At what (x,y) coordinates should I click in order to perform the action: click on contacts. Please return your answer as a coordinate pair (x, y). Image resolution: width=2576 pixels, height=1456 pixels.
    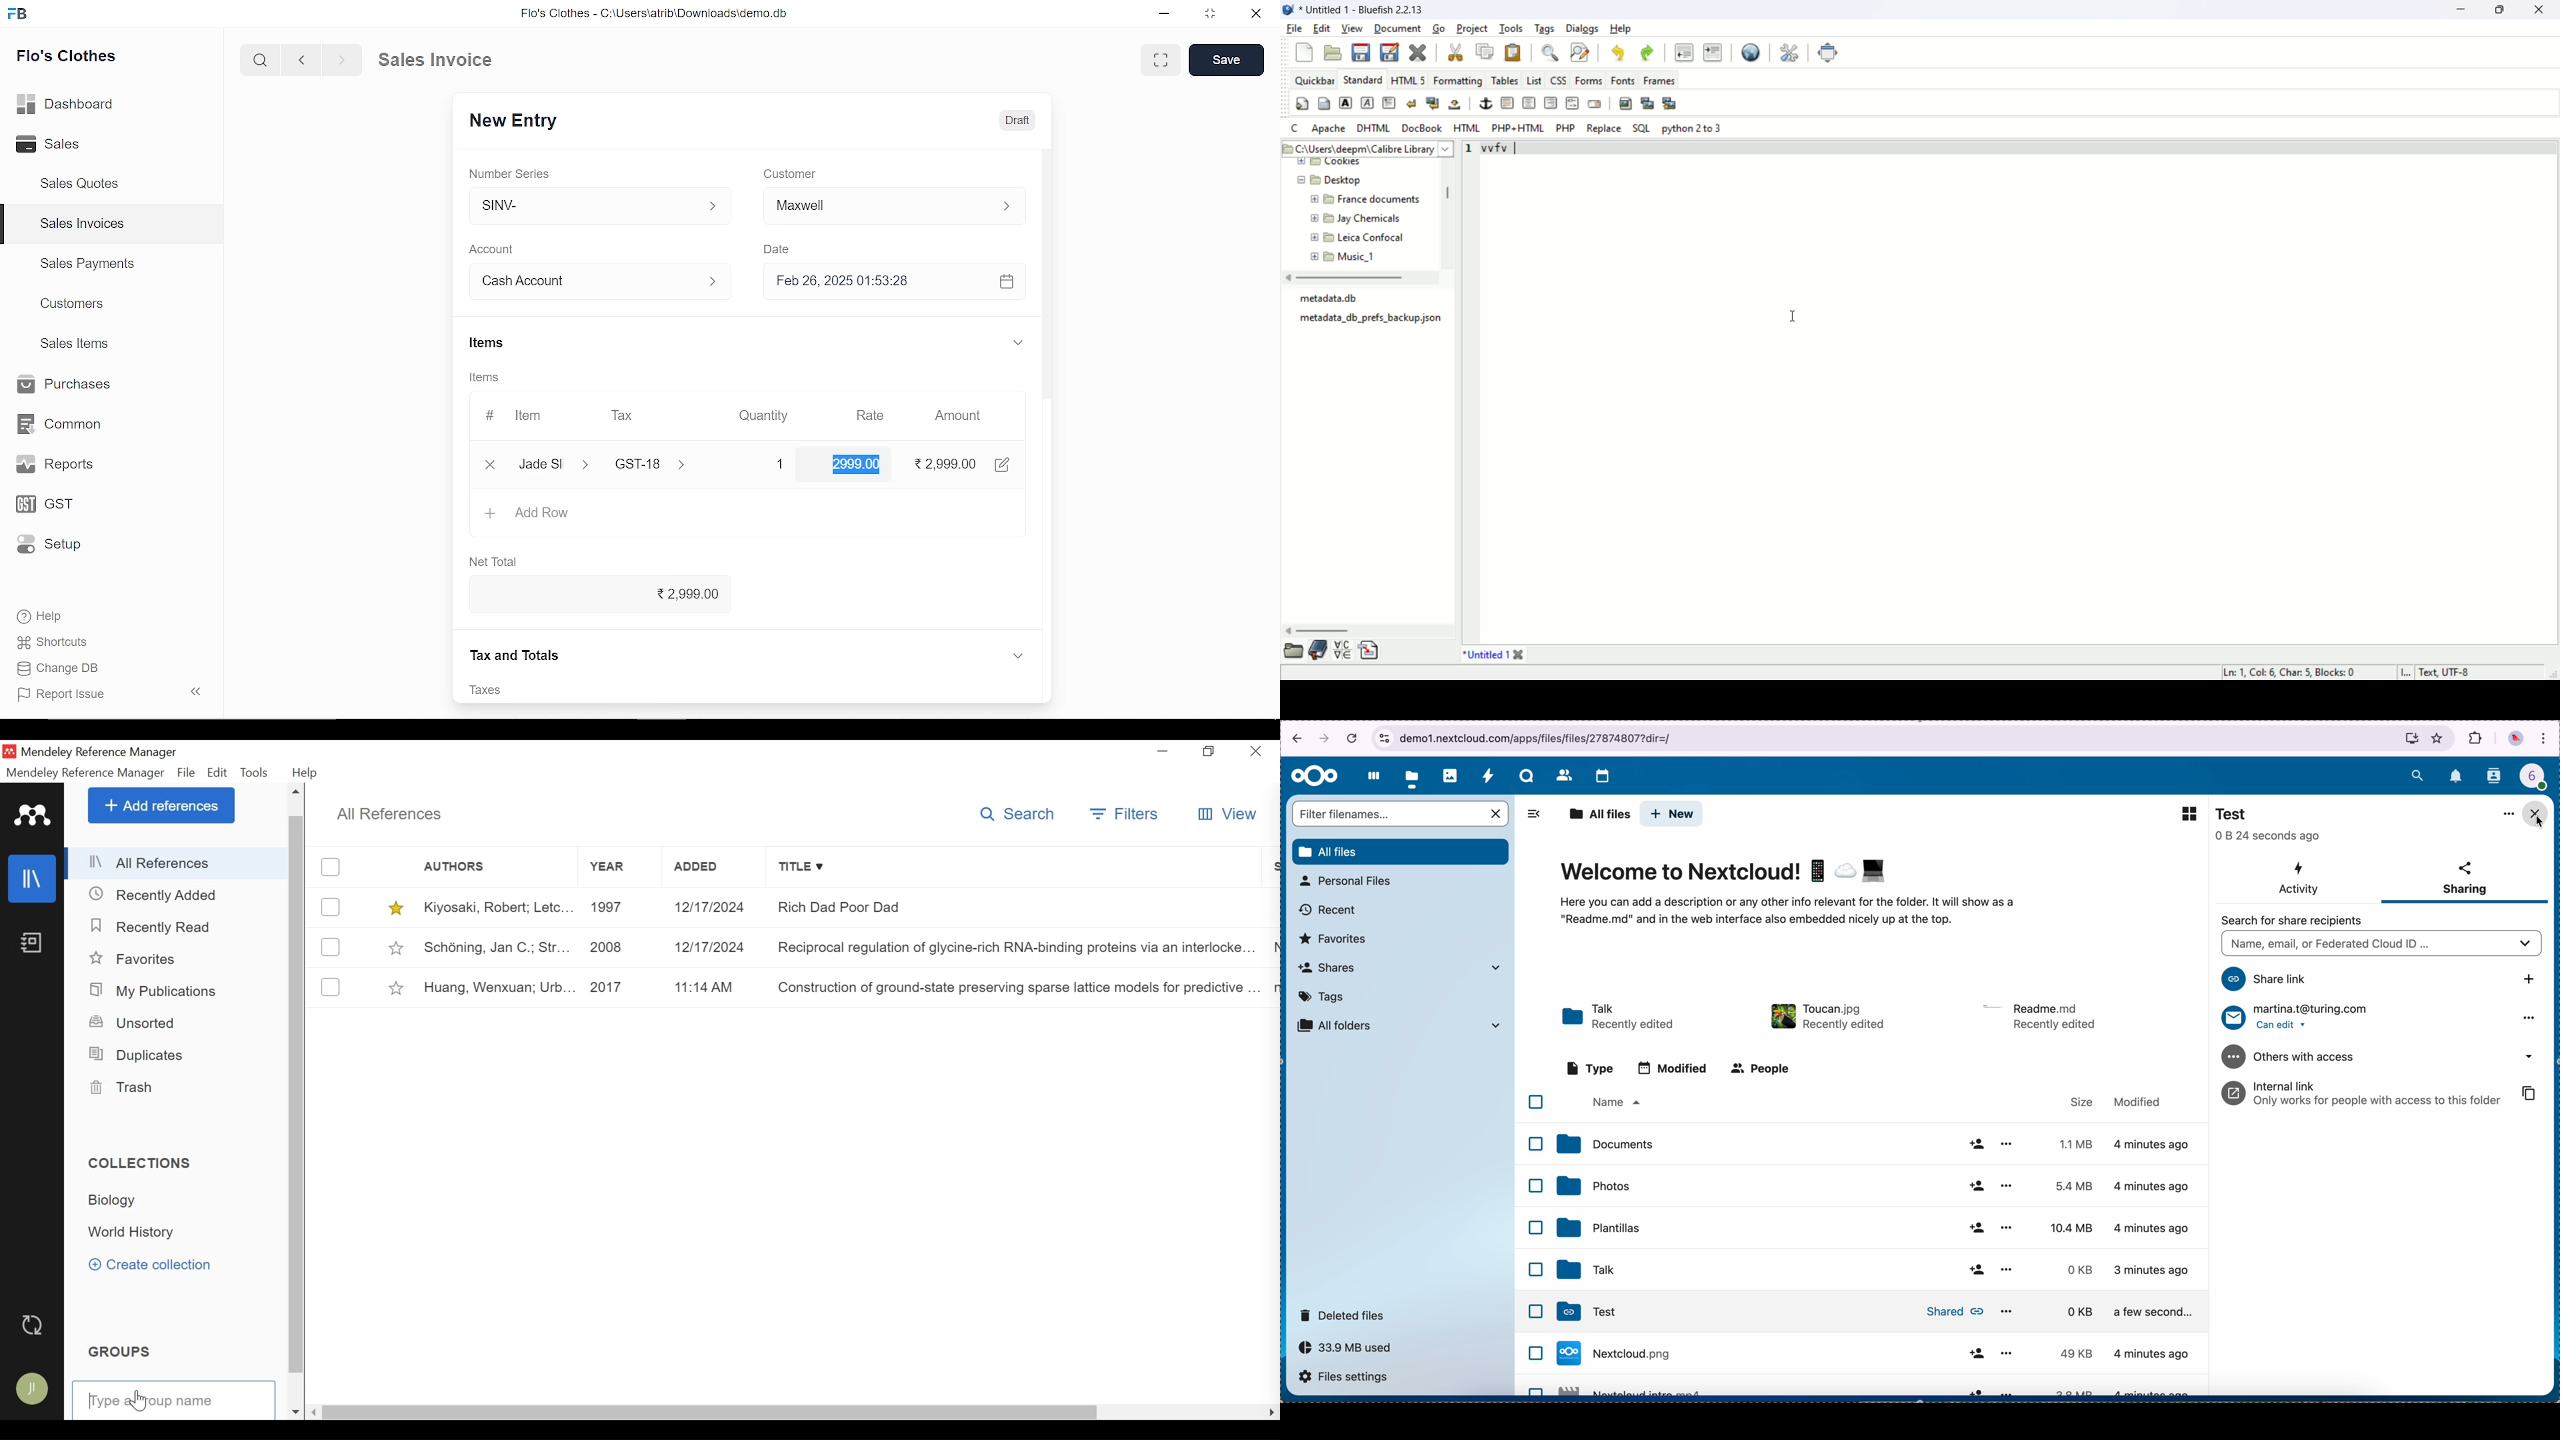
    Looking at the image, I should click on (2495, 777).